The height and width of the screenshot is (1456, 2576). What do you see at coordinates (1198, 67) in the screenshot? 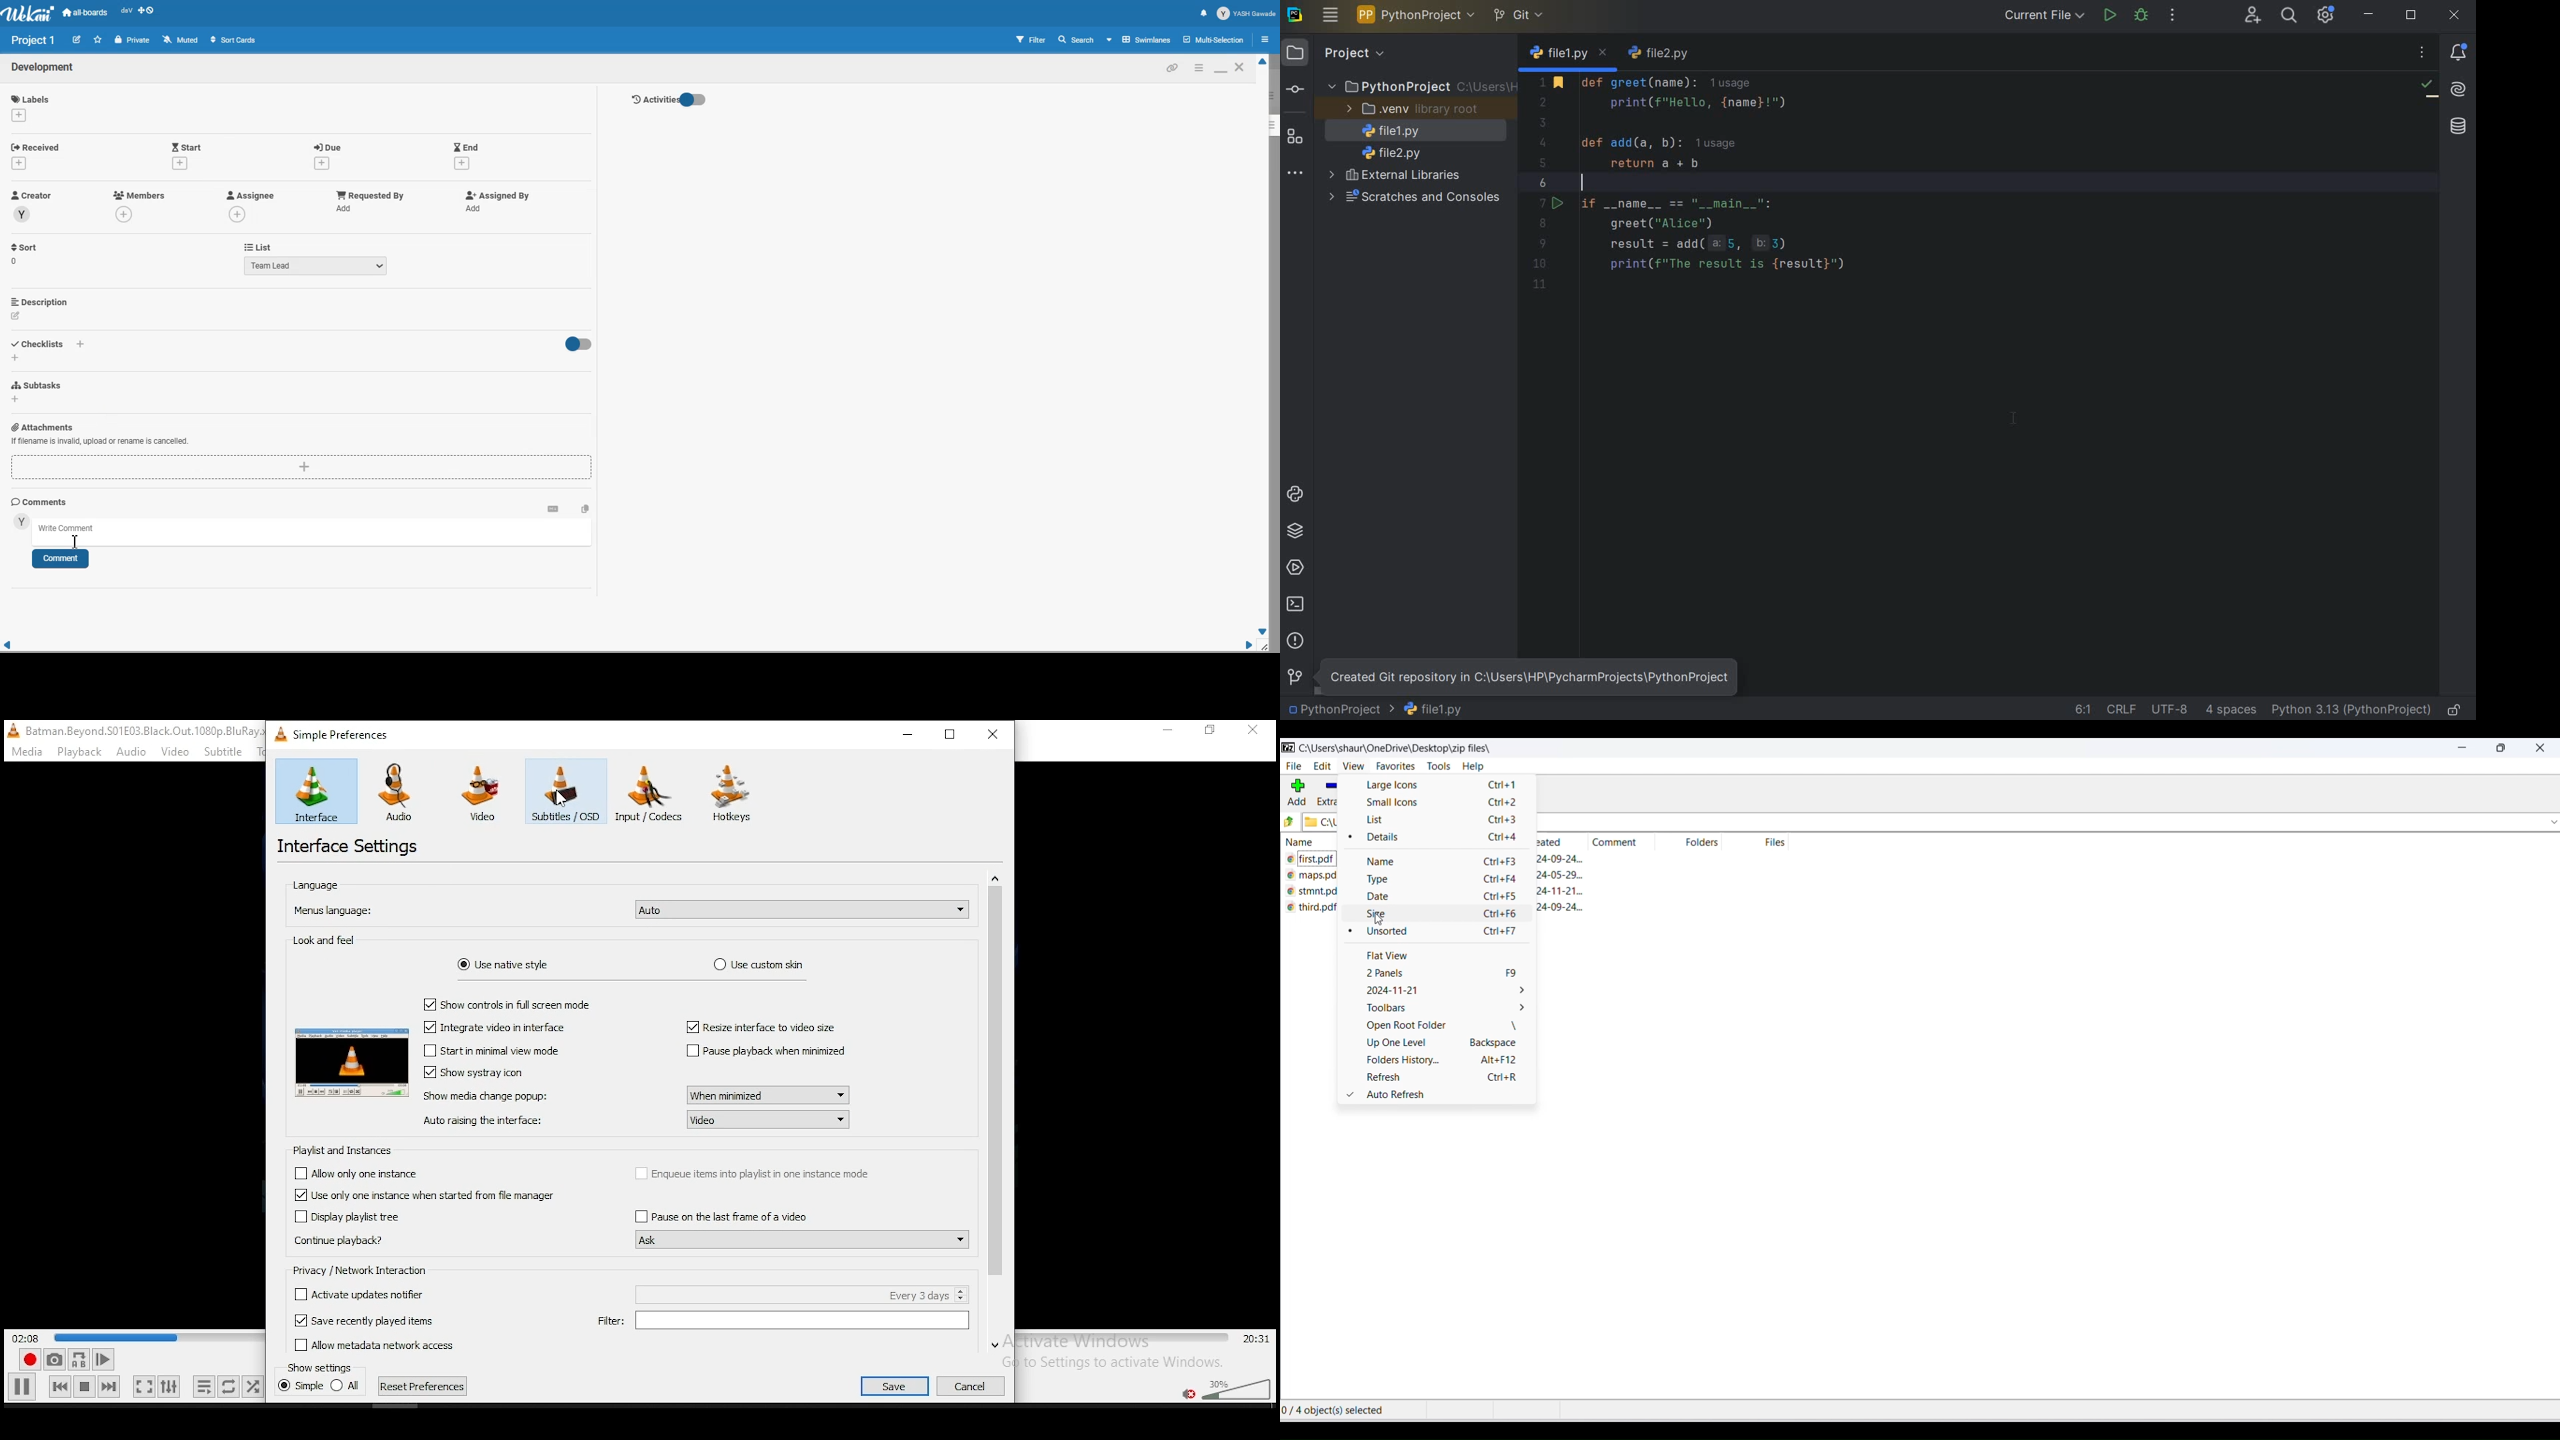
I see `Minimize` at bounding box center [1198, 67].